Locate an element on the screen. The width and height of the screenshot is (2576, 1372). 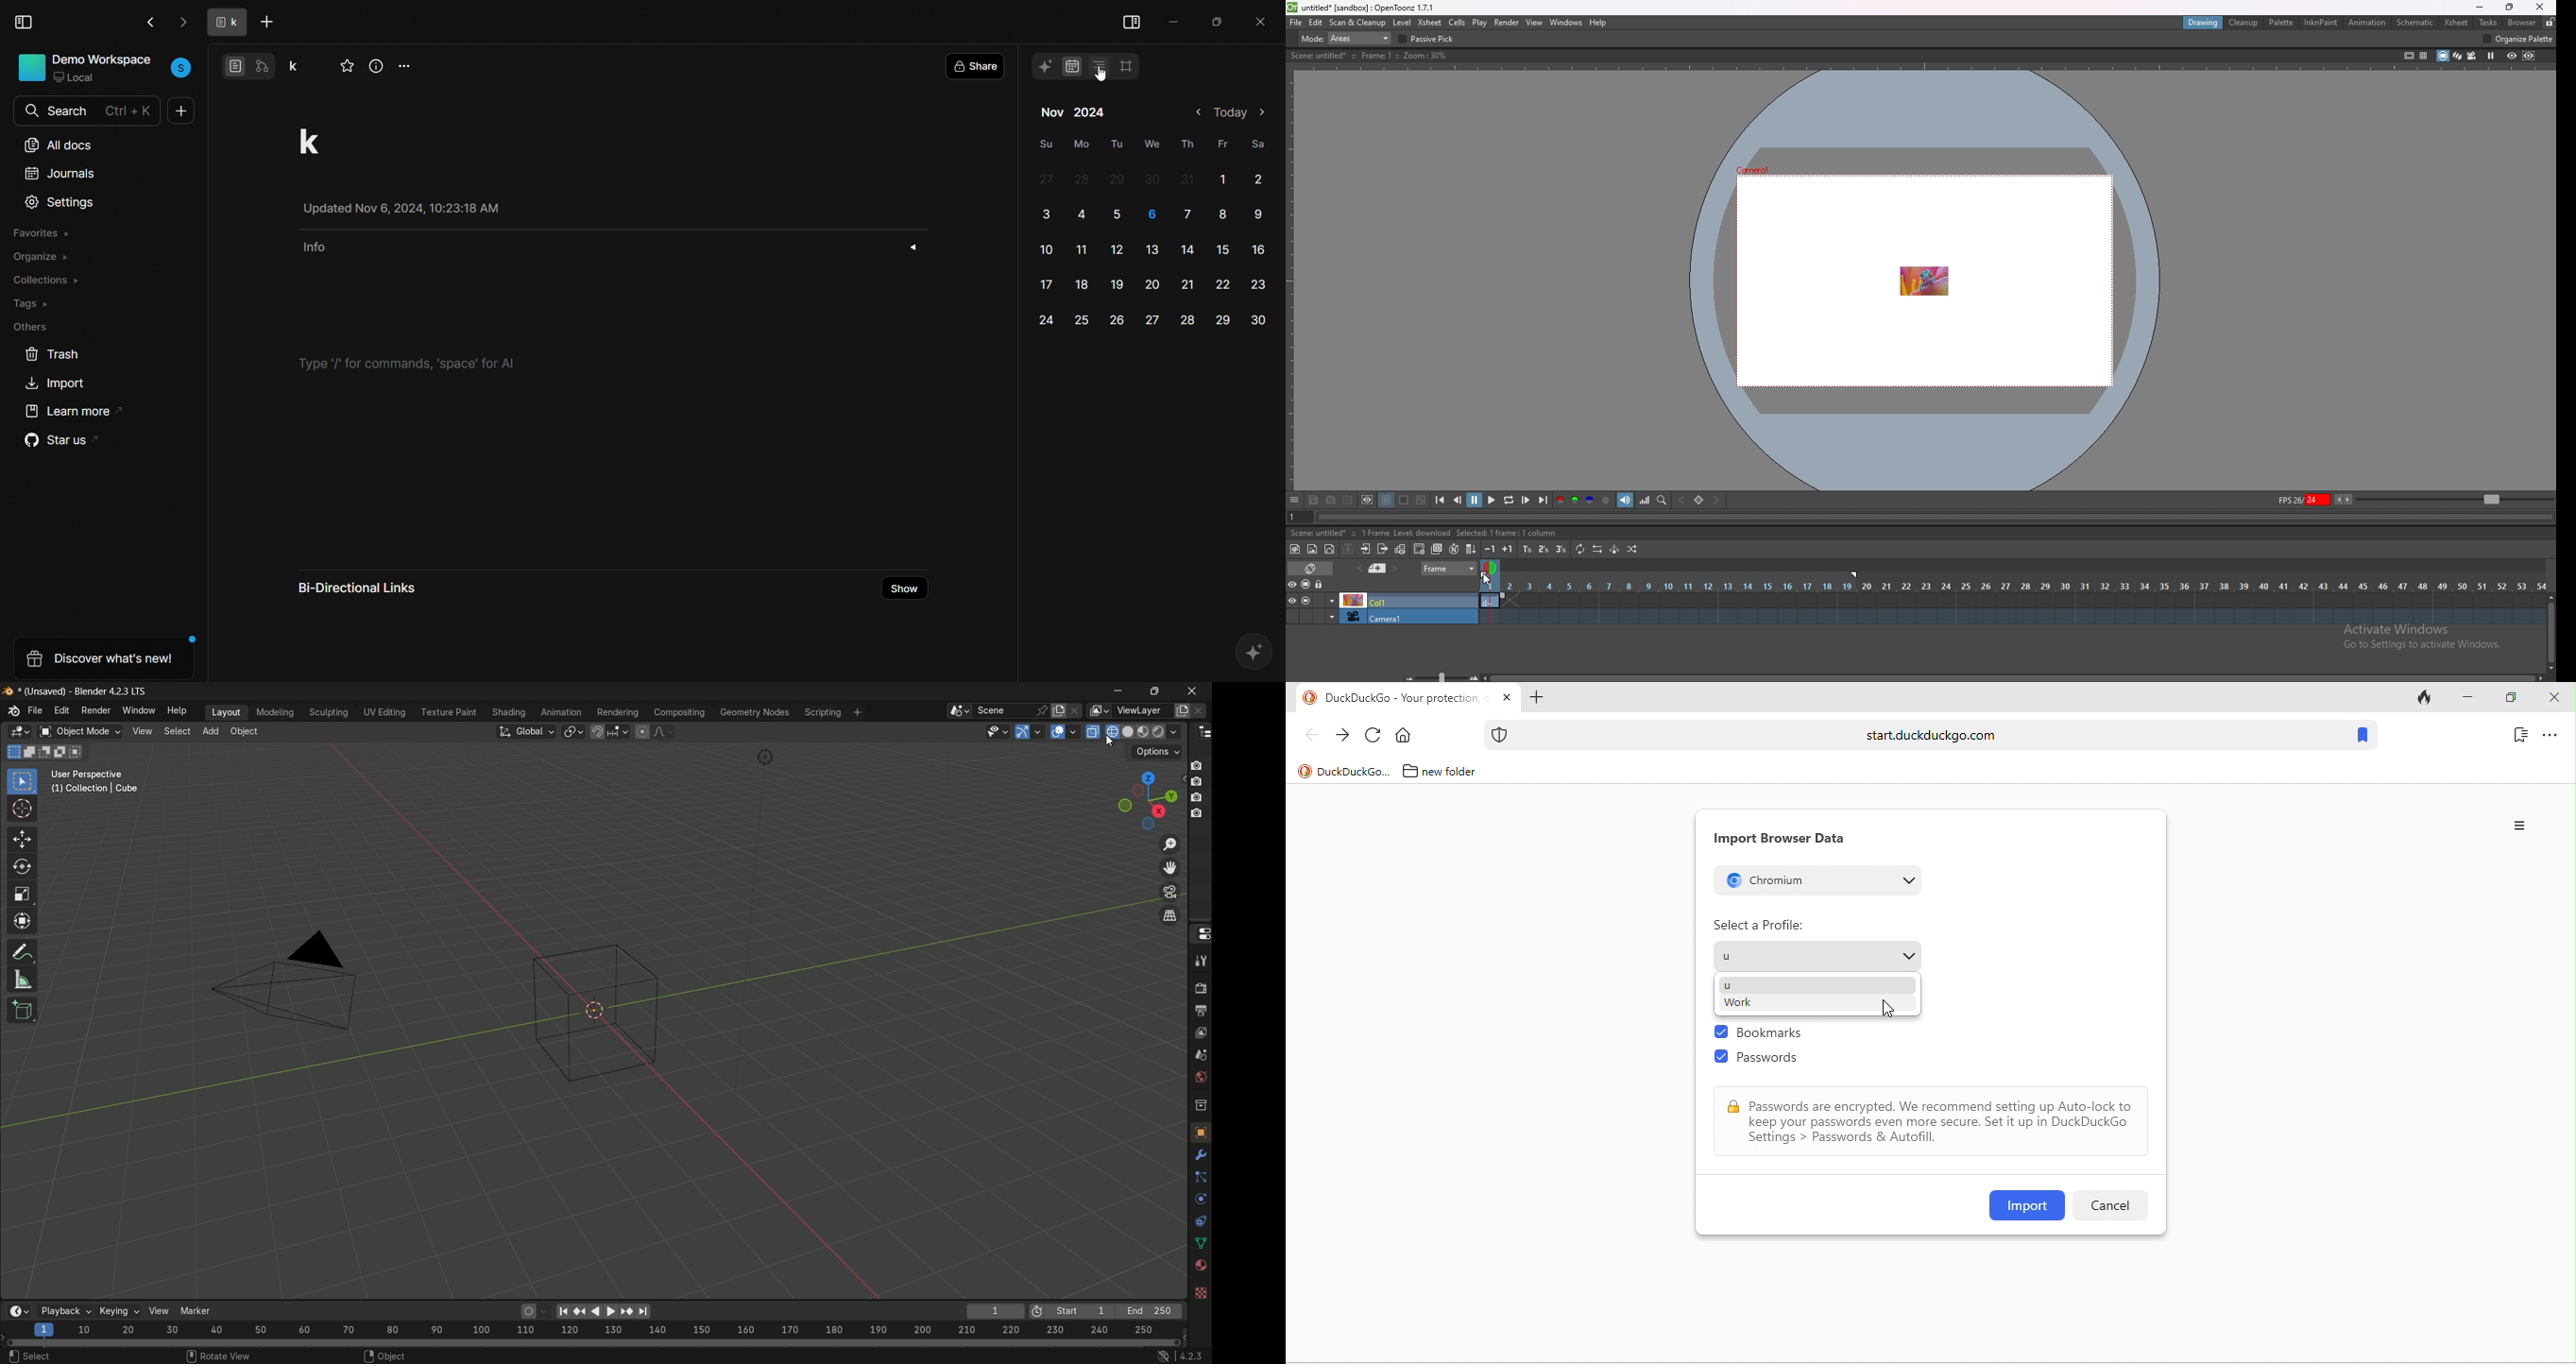
close is located at coordinates (2541, 7).